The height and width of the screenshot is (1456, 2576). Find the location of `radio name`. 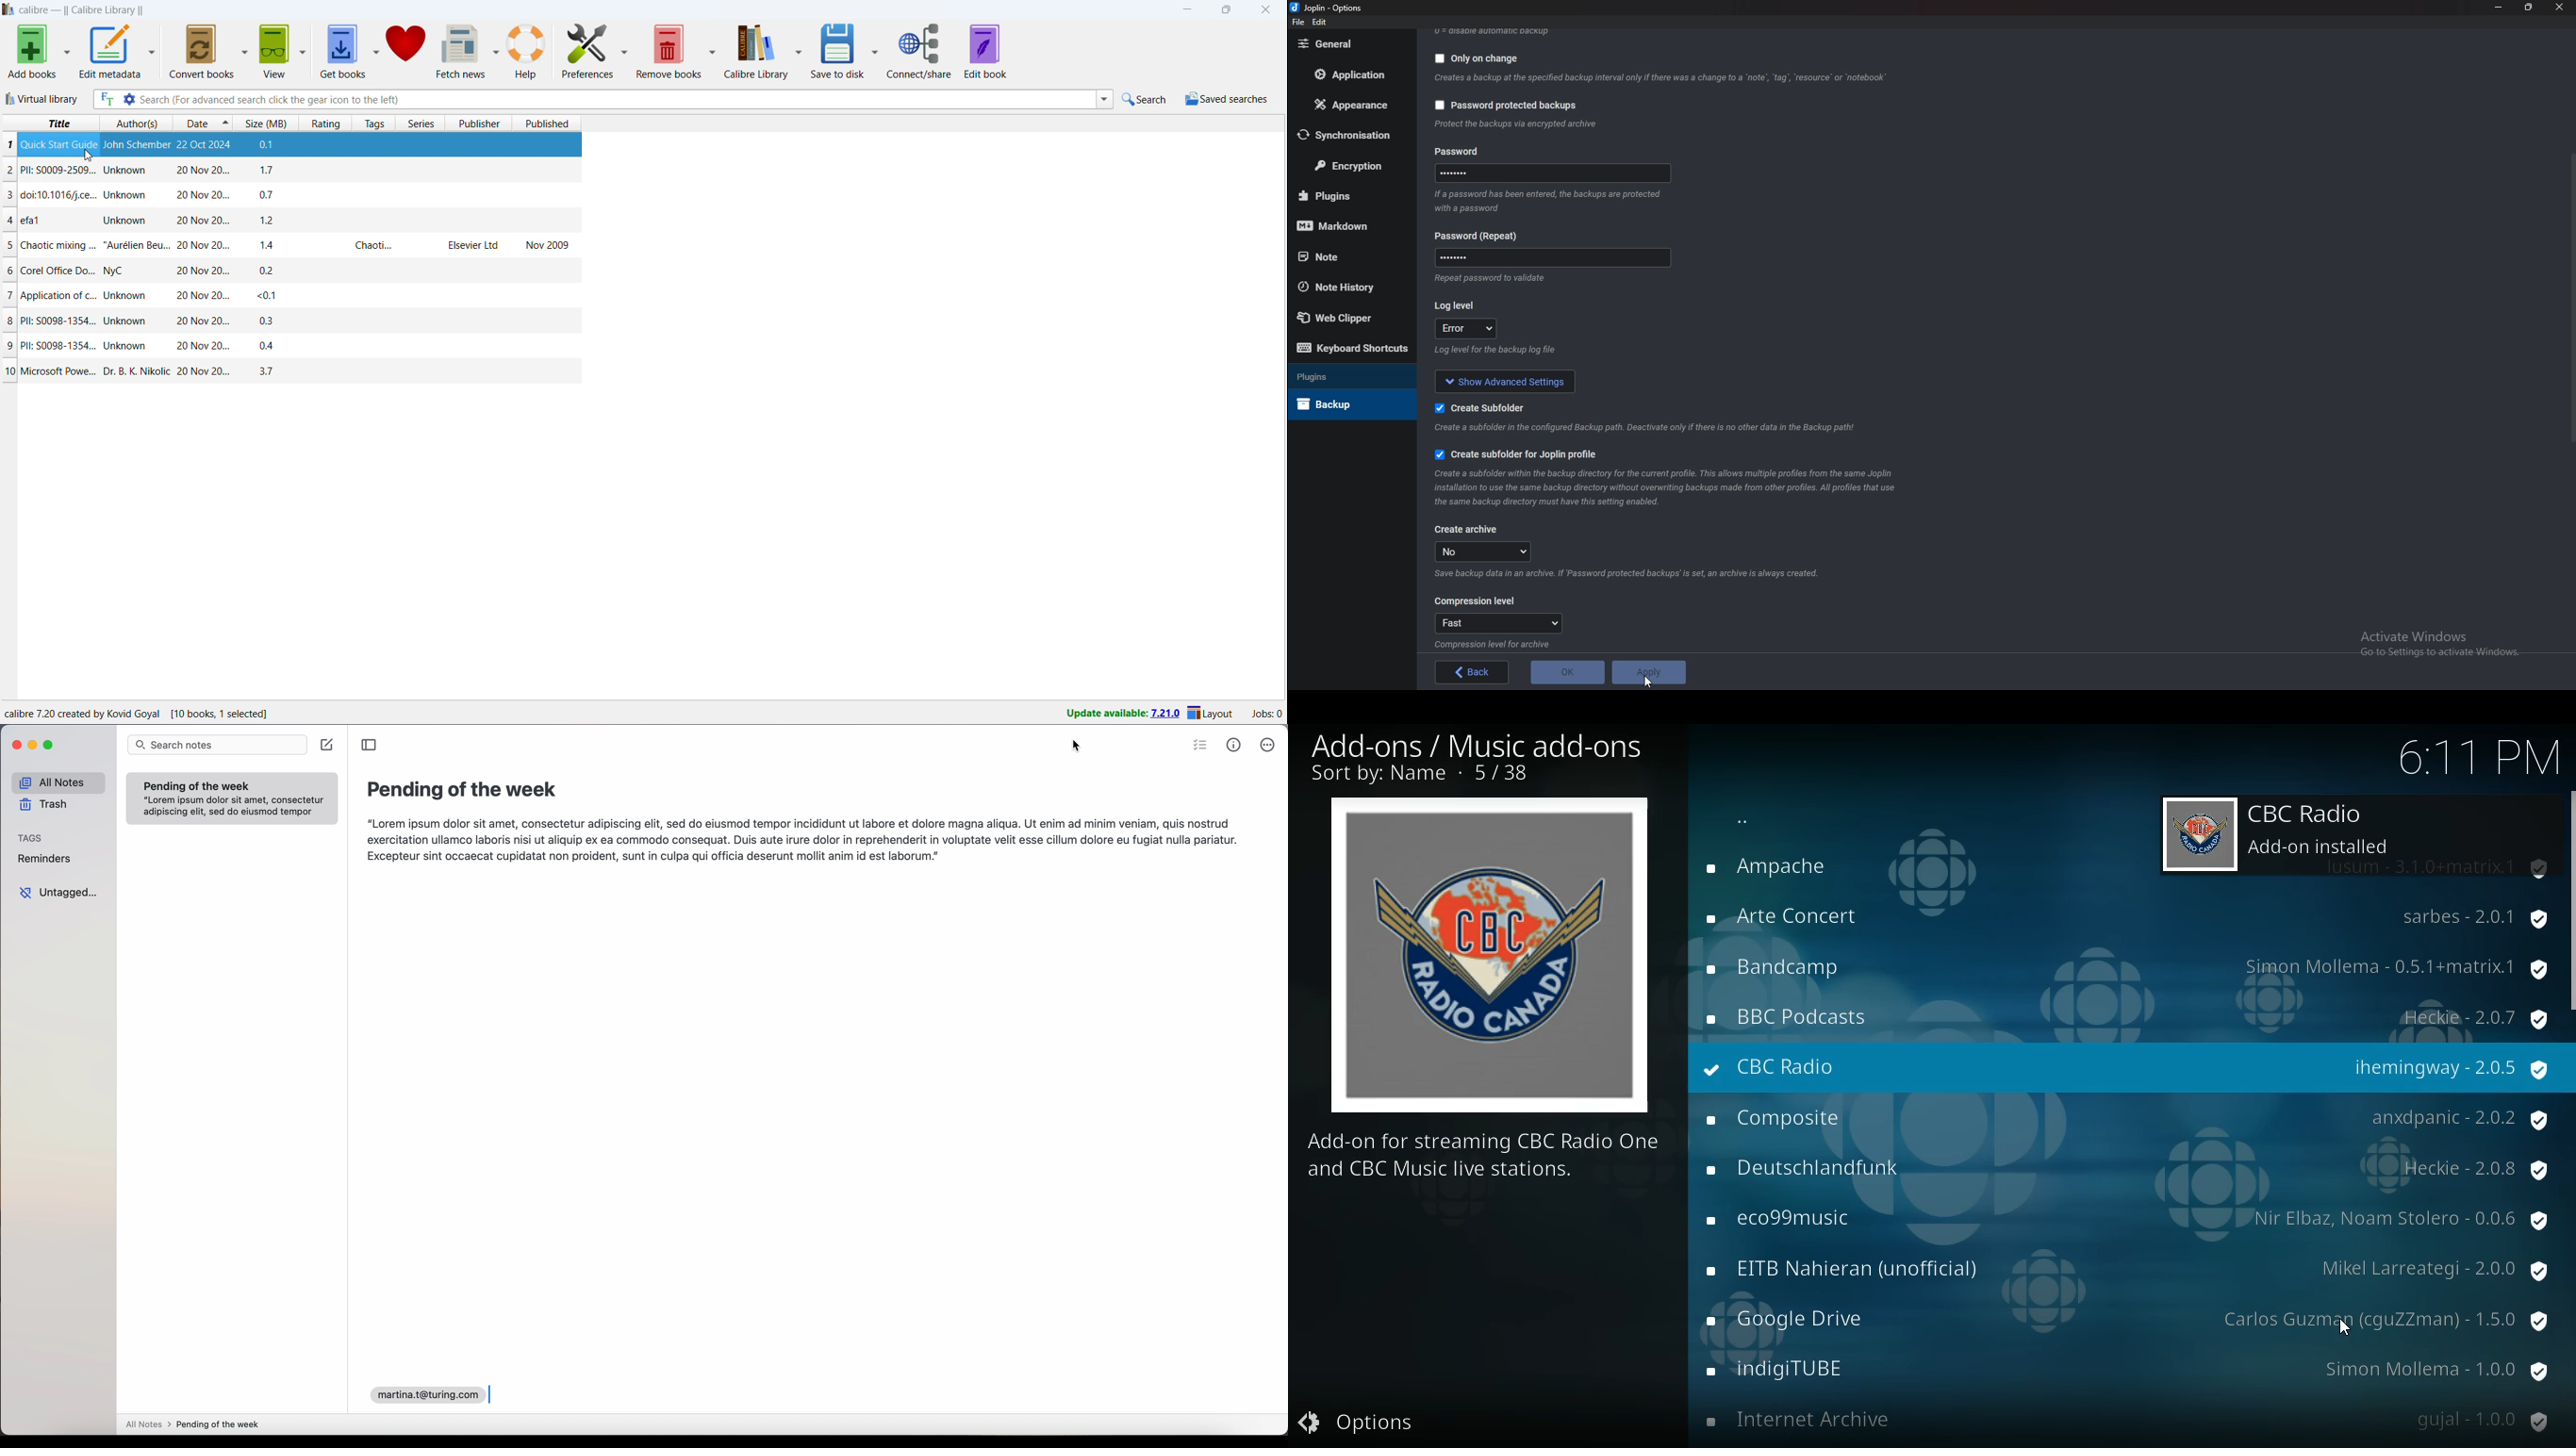

radio name is located at coordinates (1790, 1016).